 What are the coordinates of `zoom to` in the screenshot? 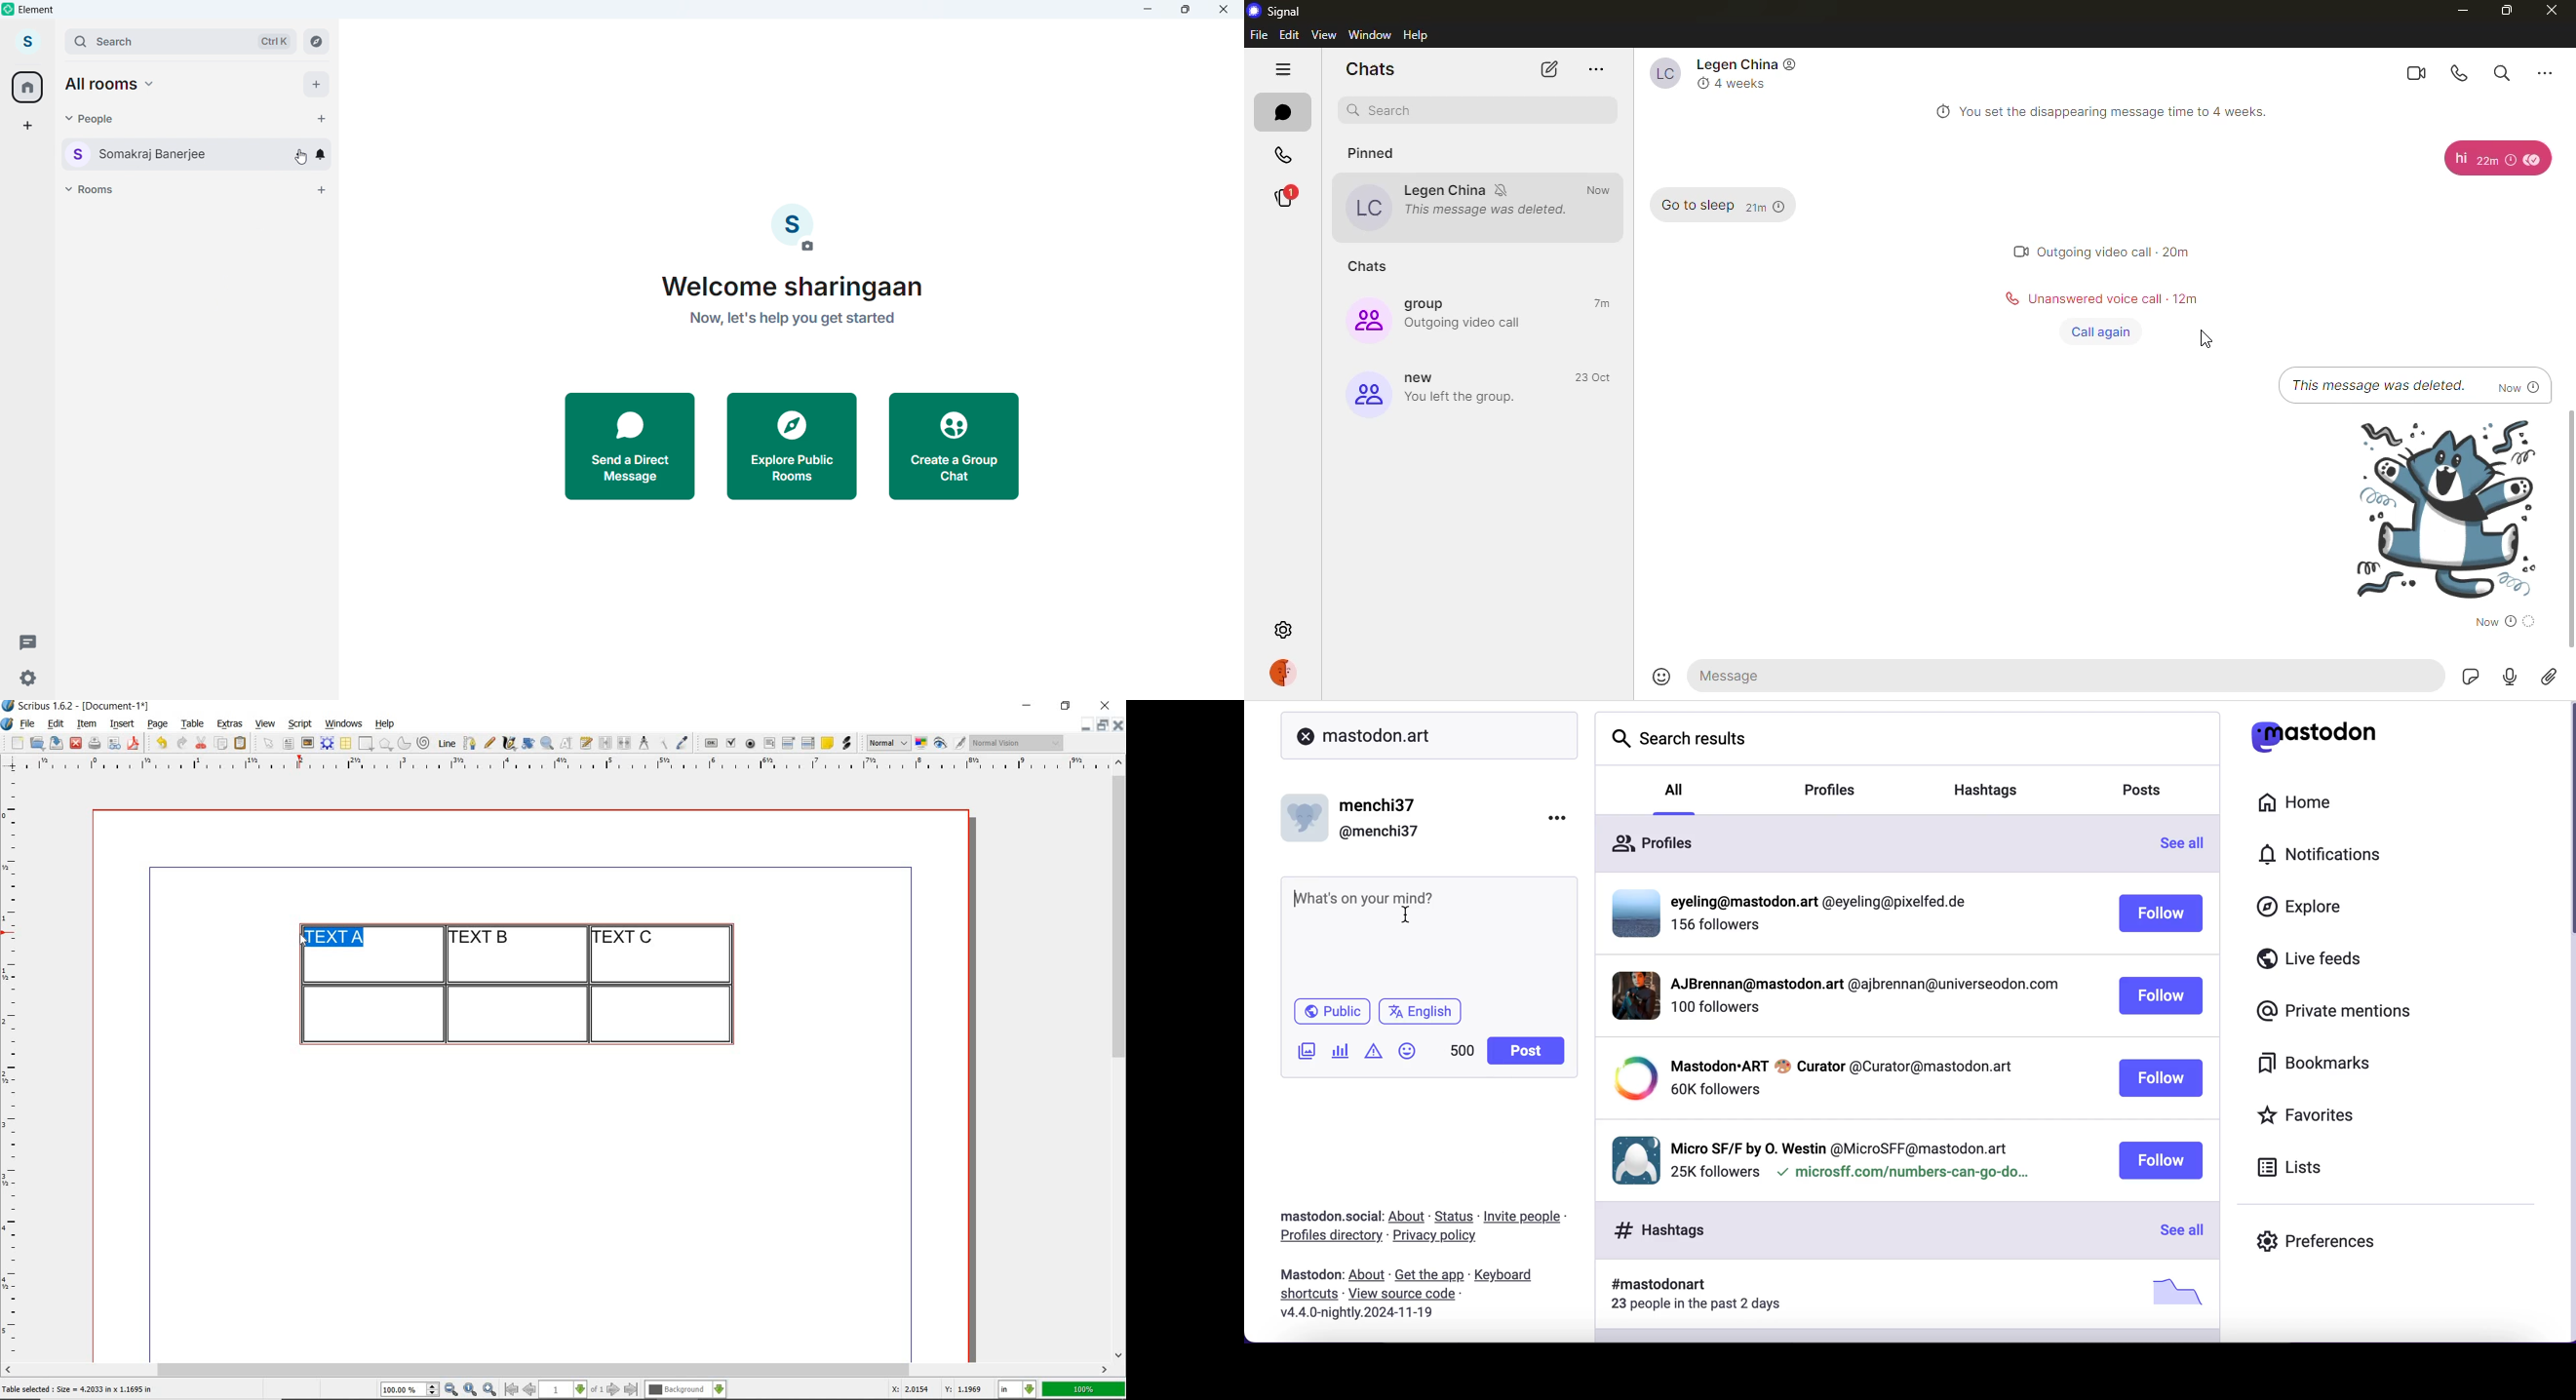 It's located at (471, 1390).